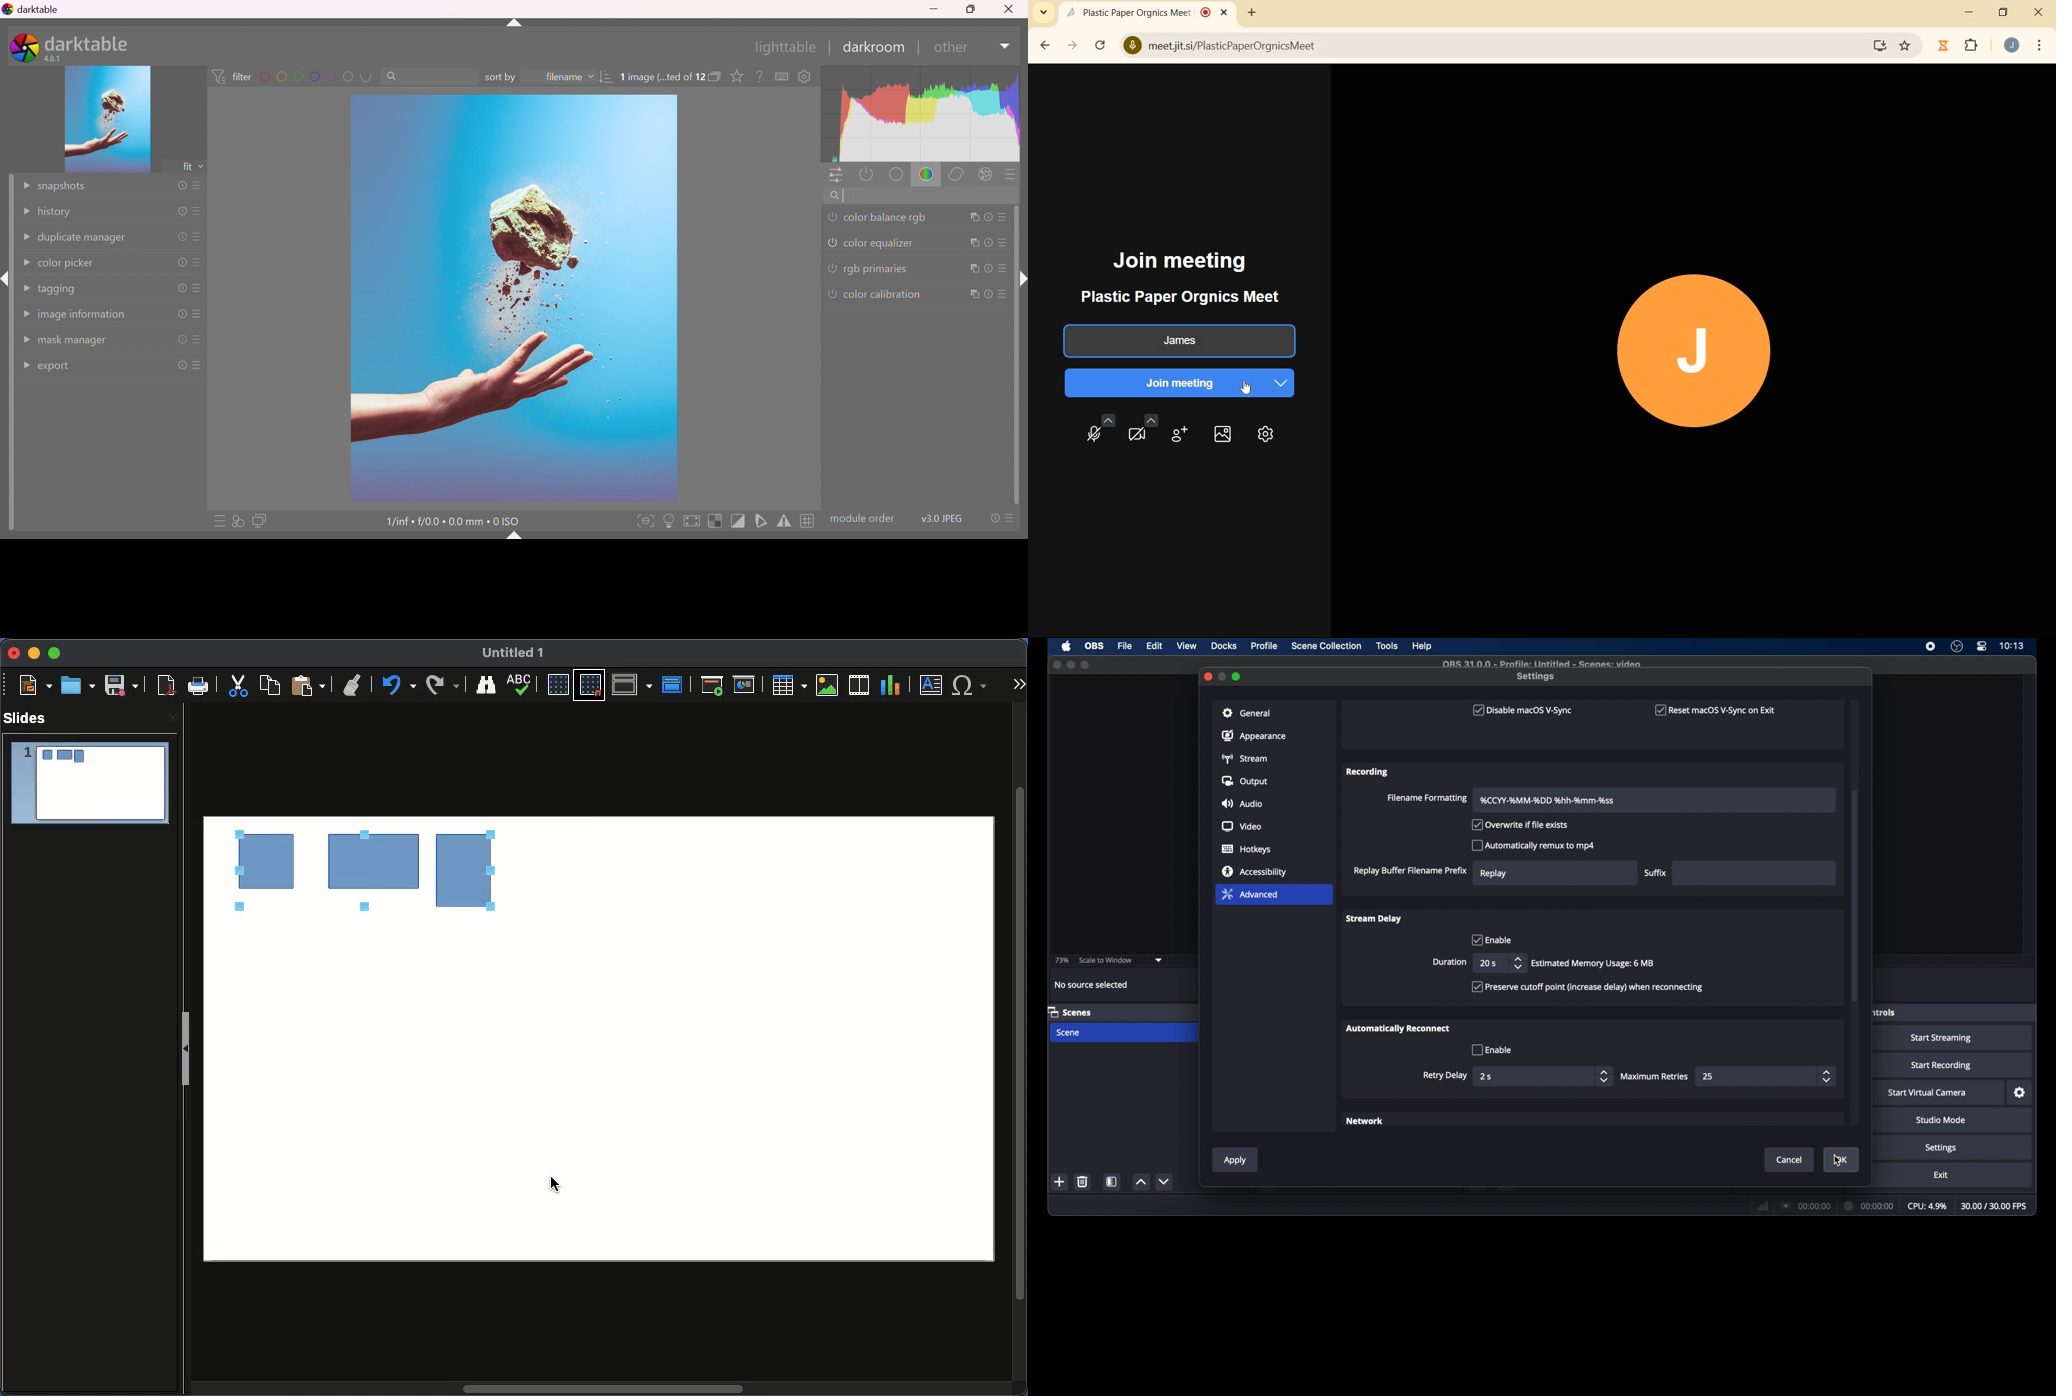 The width and height of the screenshot is (2072, 1400). Describe the element at coordinates (1366, 1122) in the screenshot. I see `network` at that location.